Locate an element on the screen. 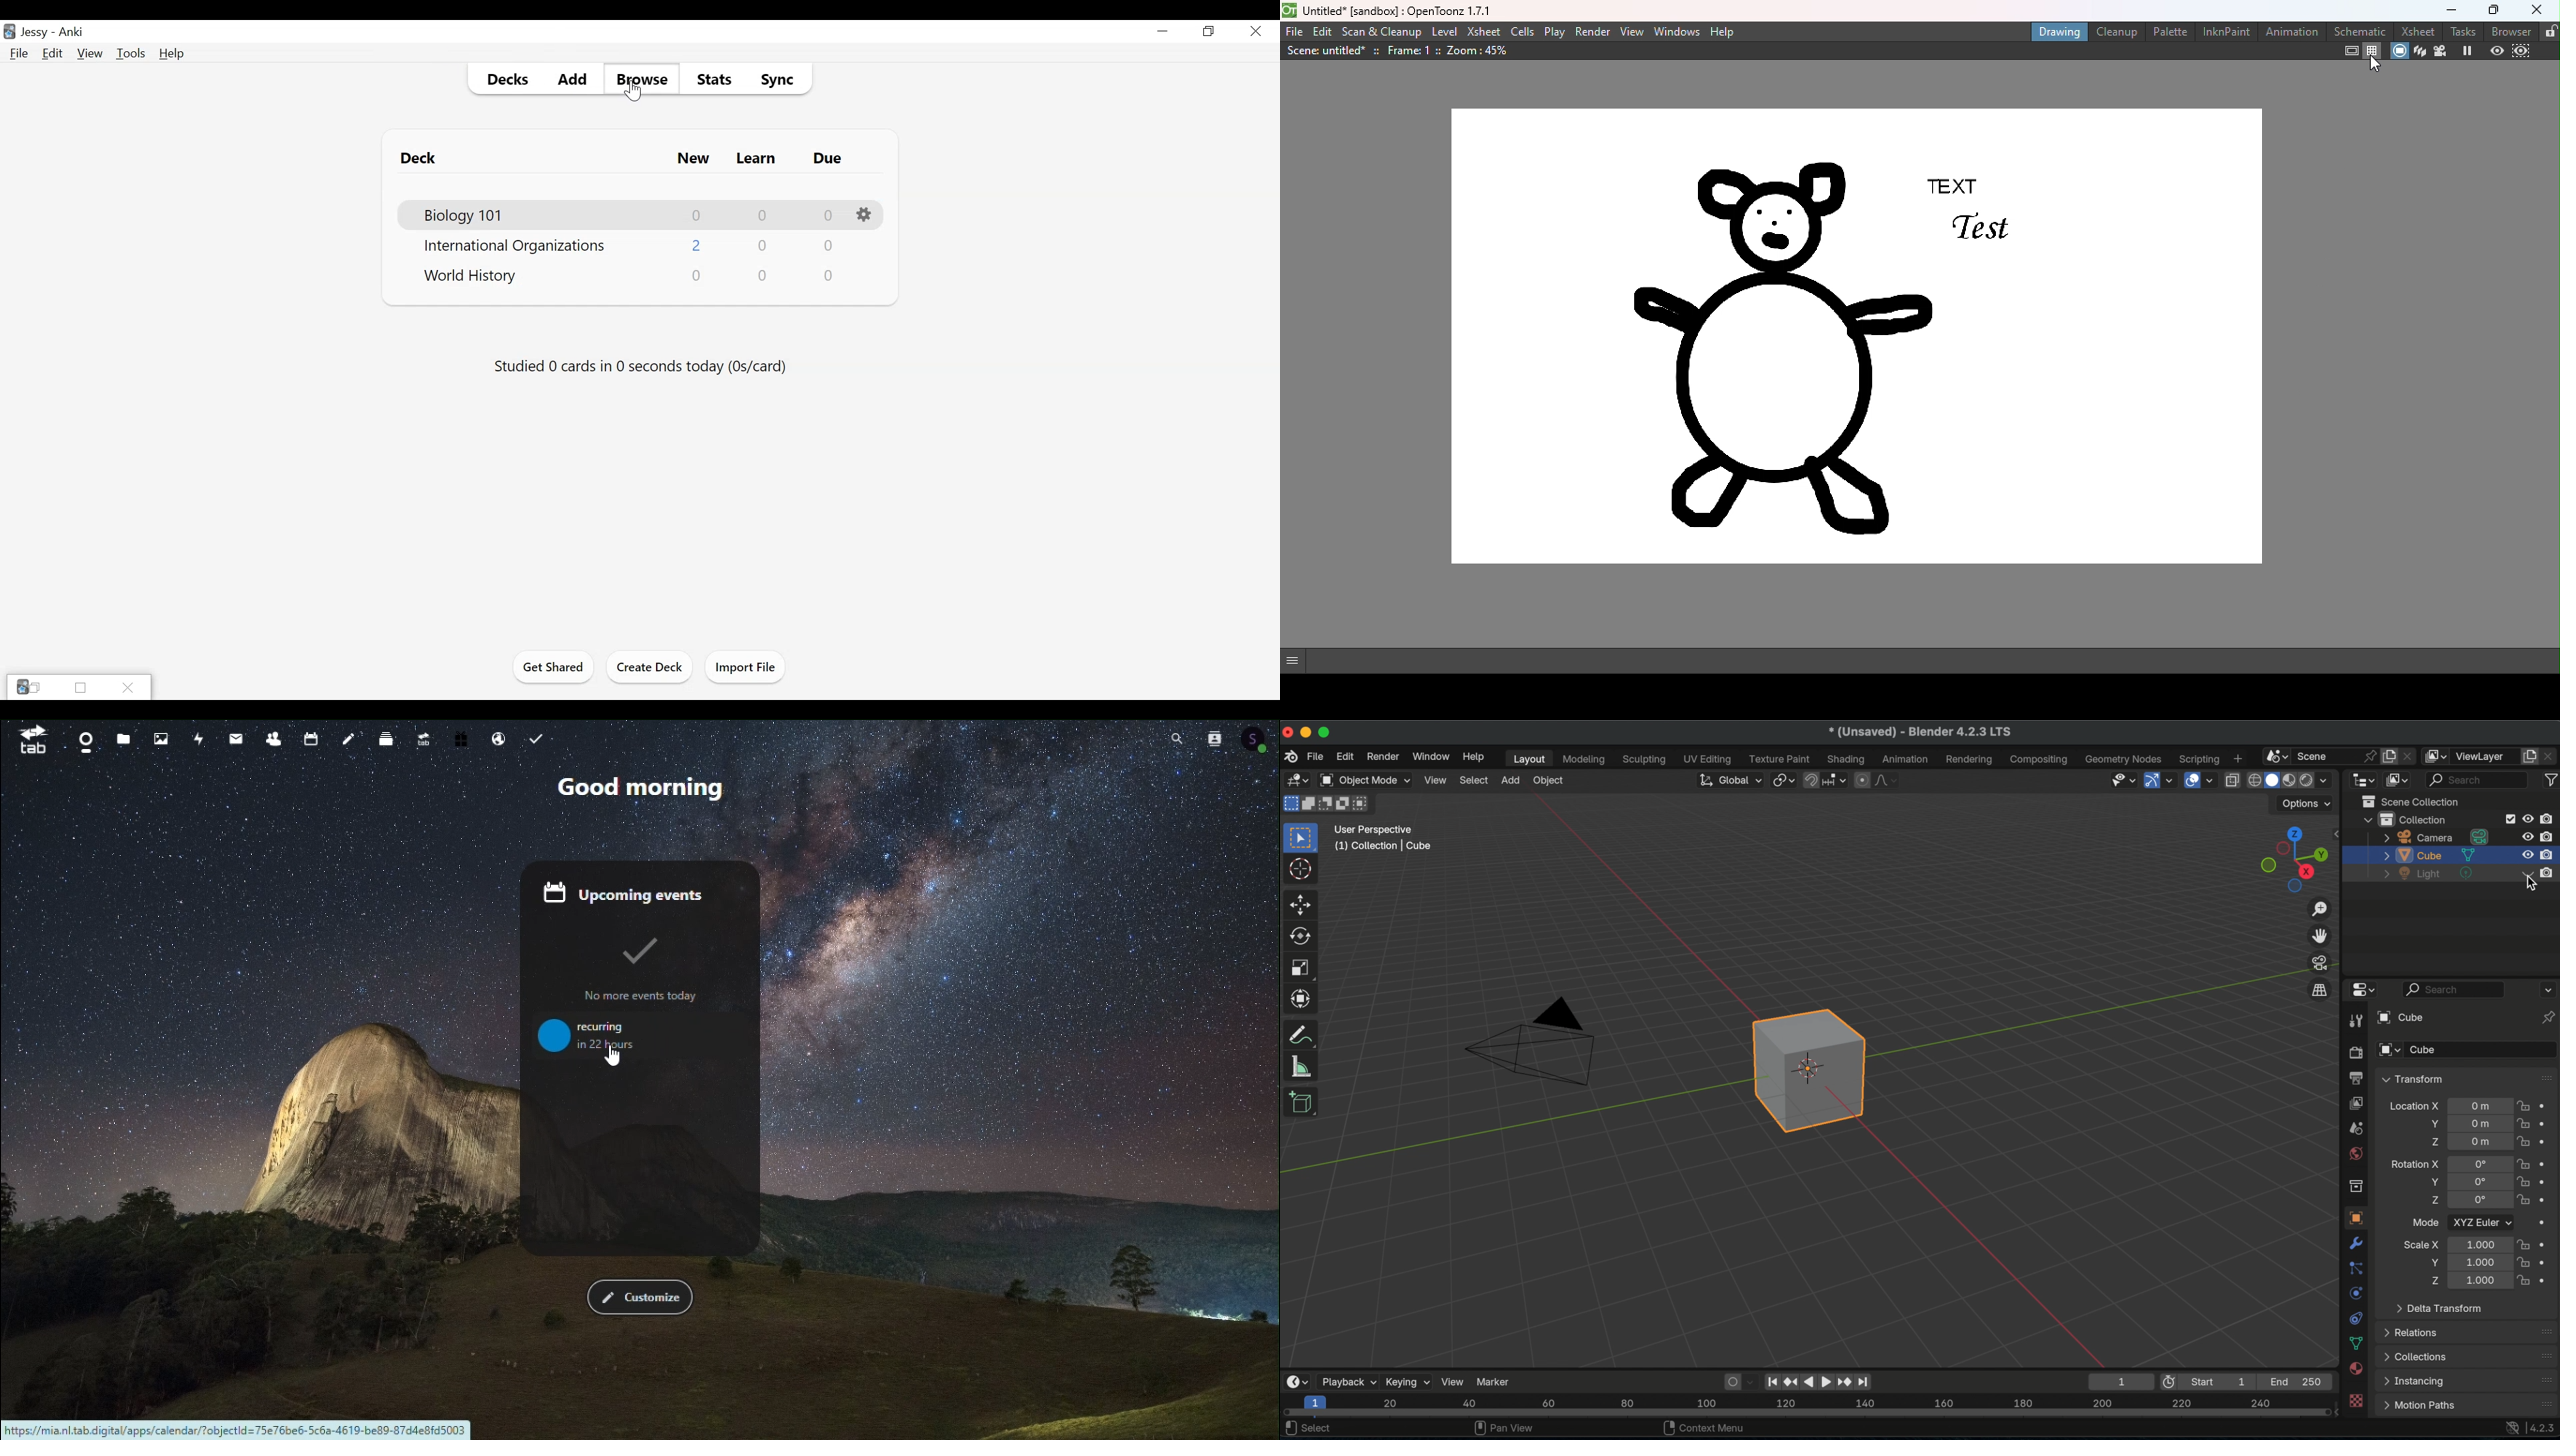 The width and height of the screenshot is (2576, 1456). animate property is located at coordinates (2548, 1279).